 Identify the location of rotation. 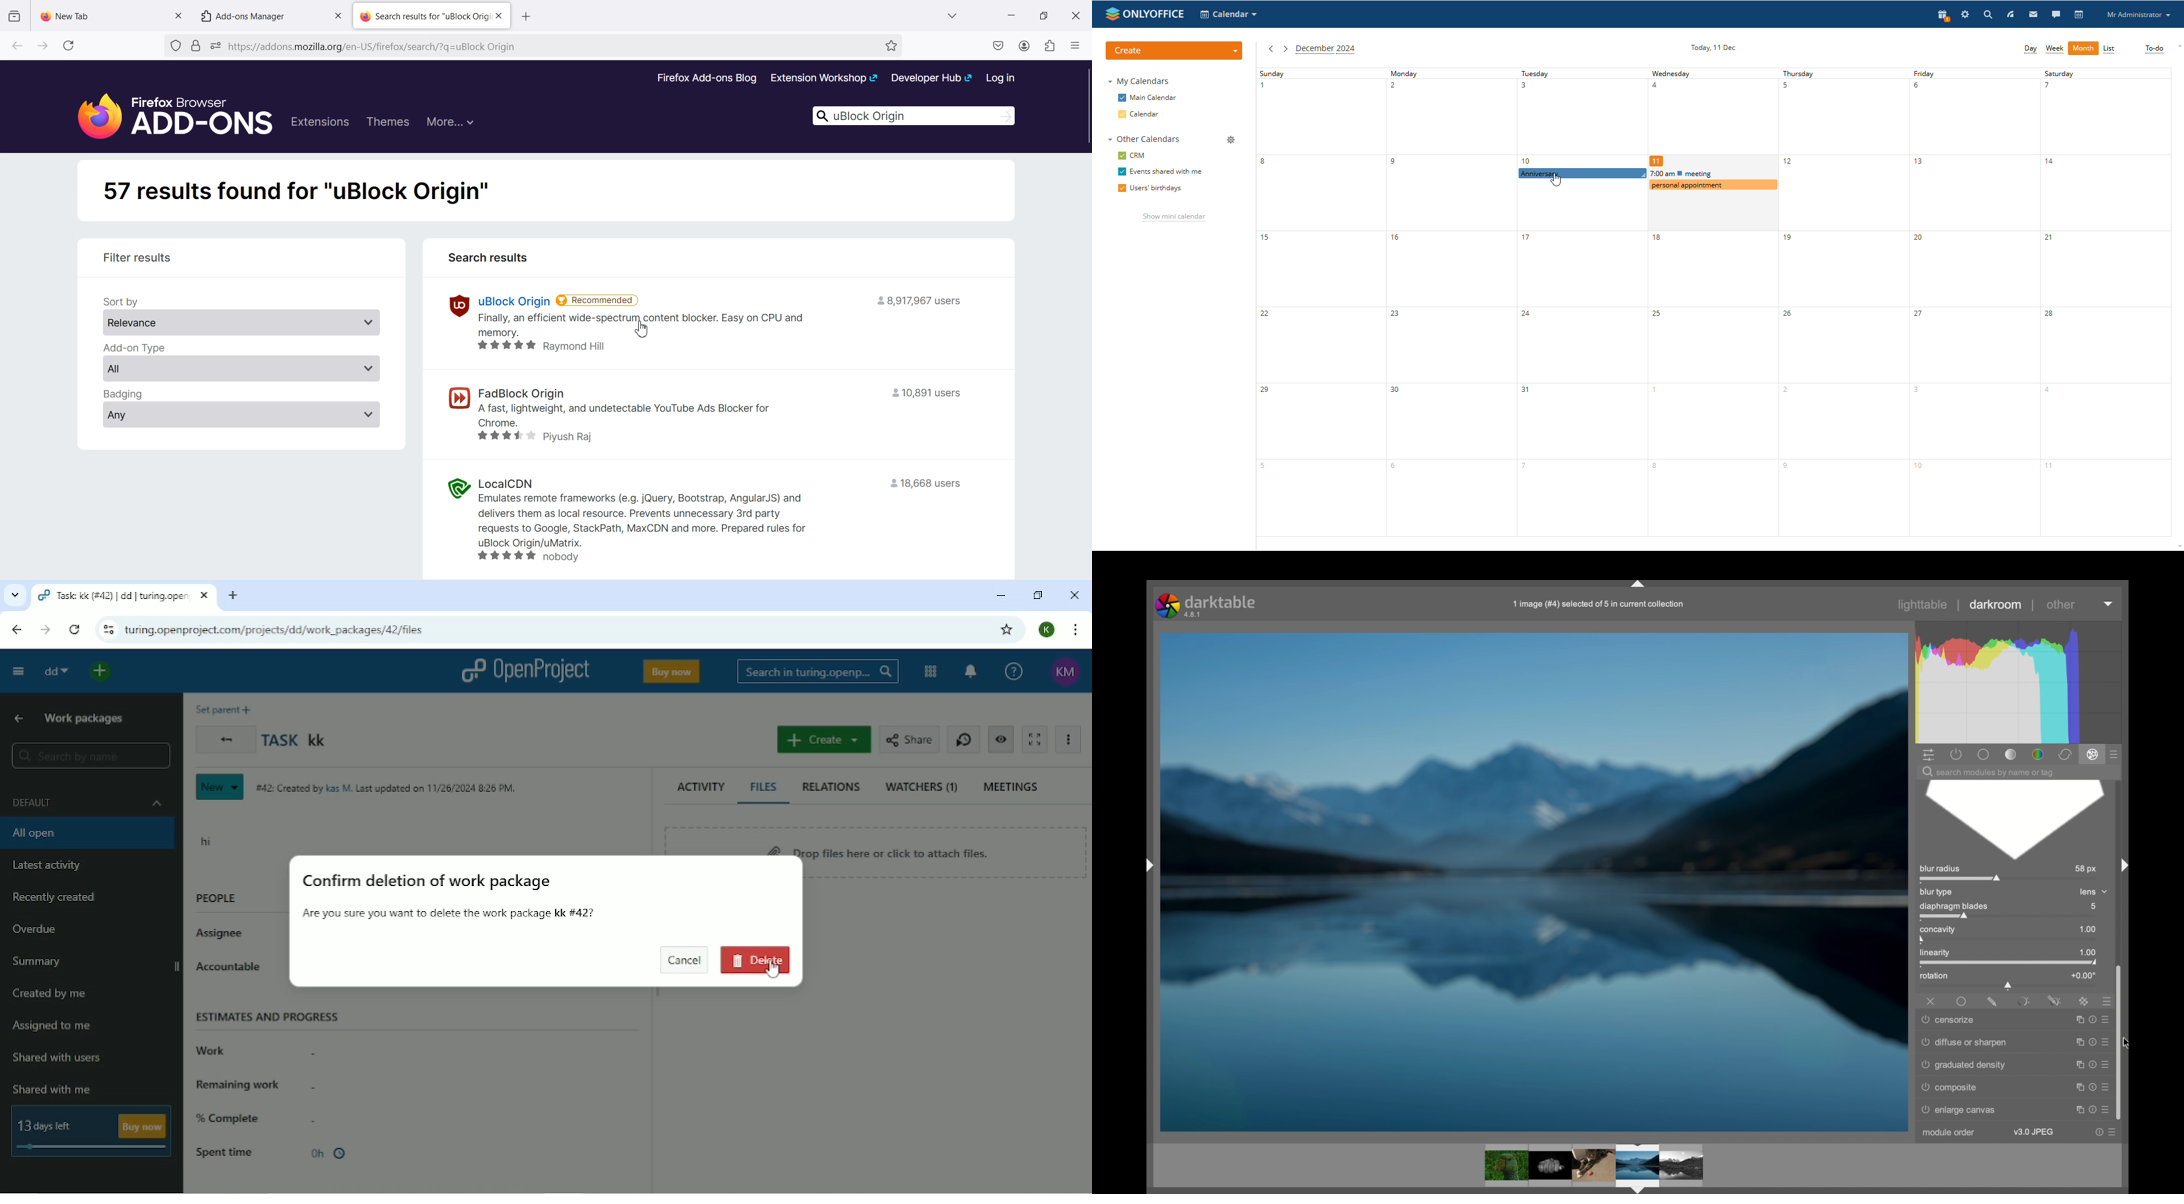
(1935, 976).